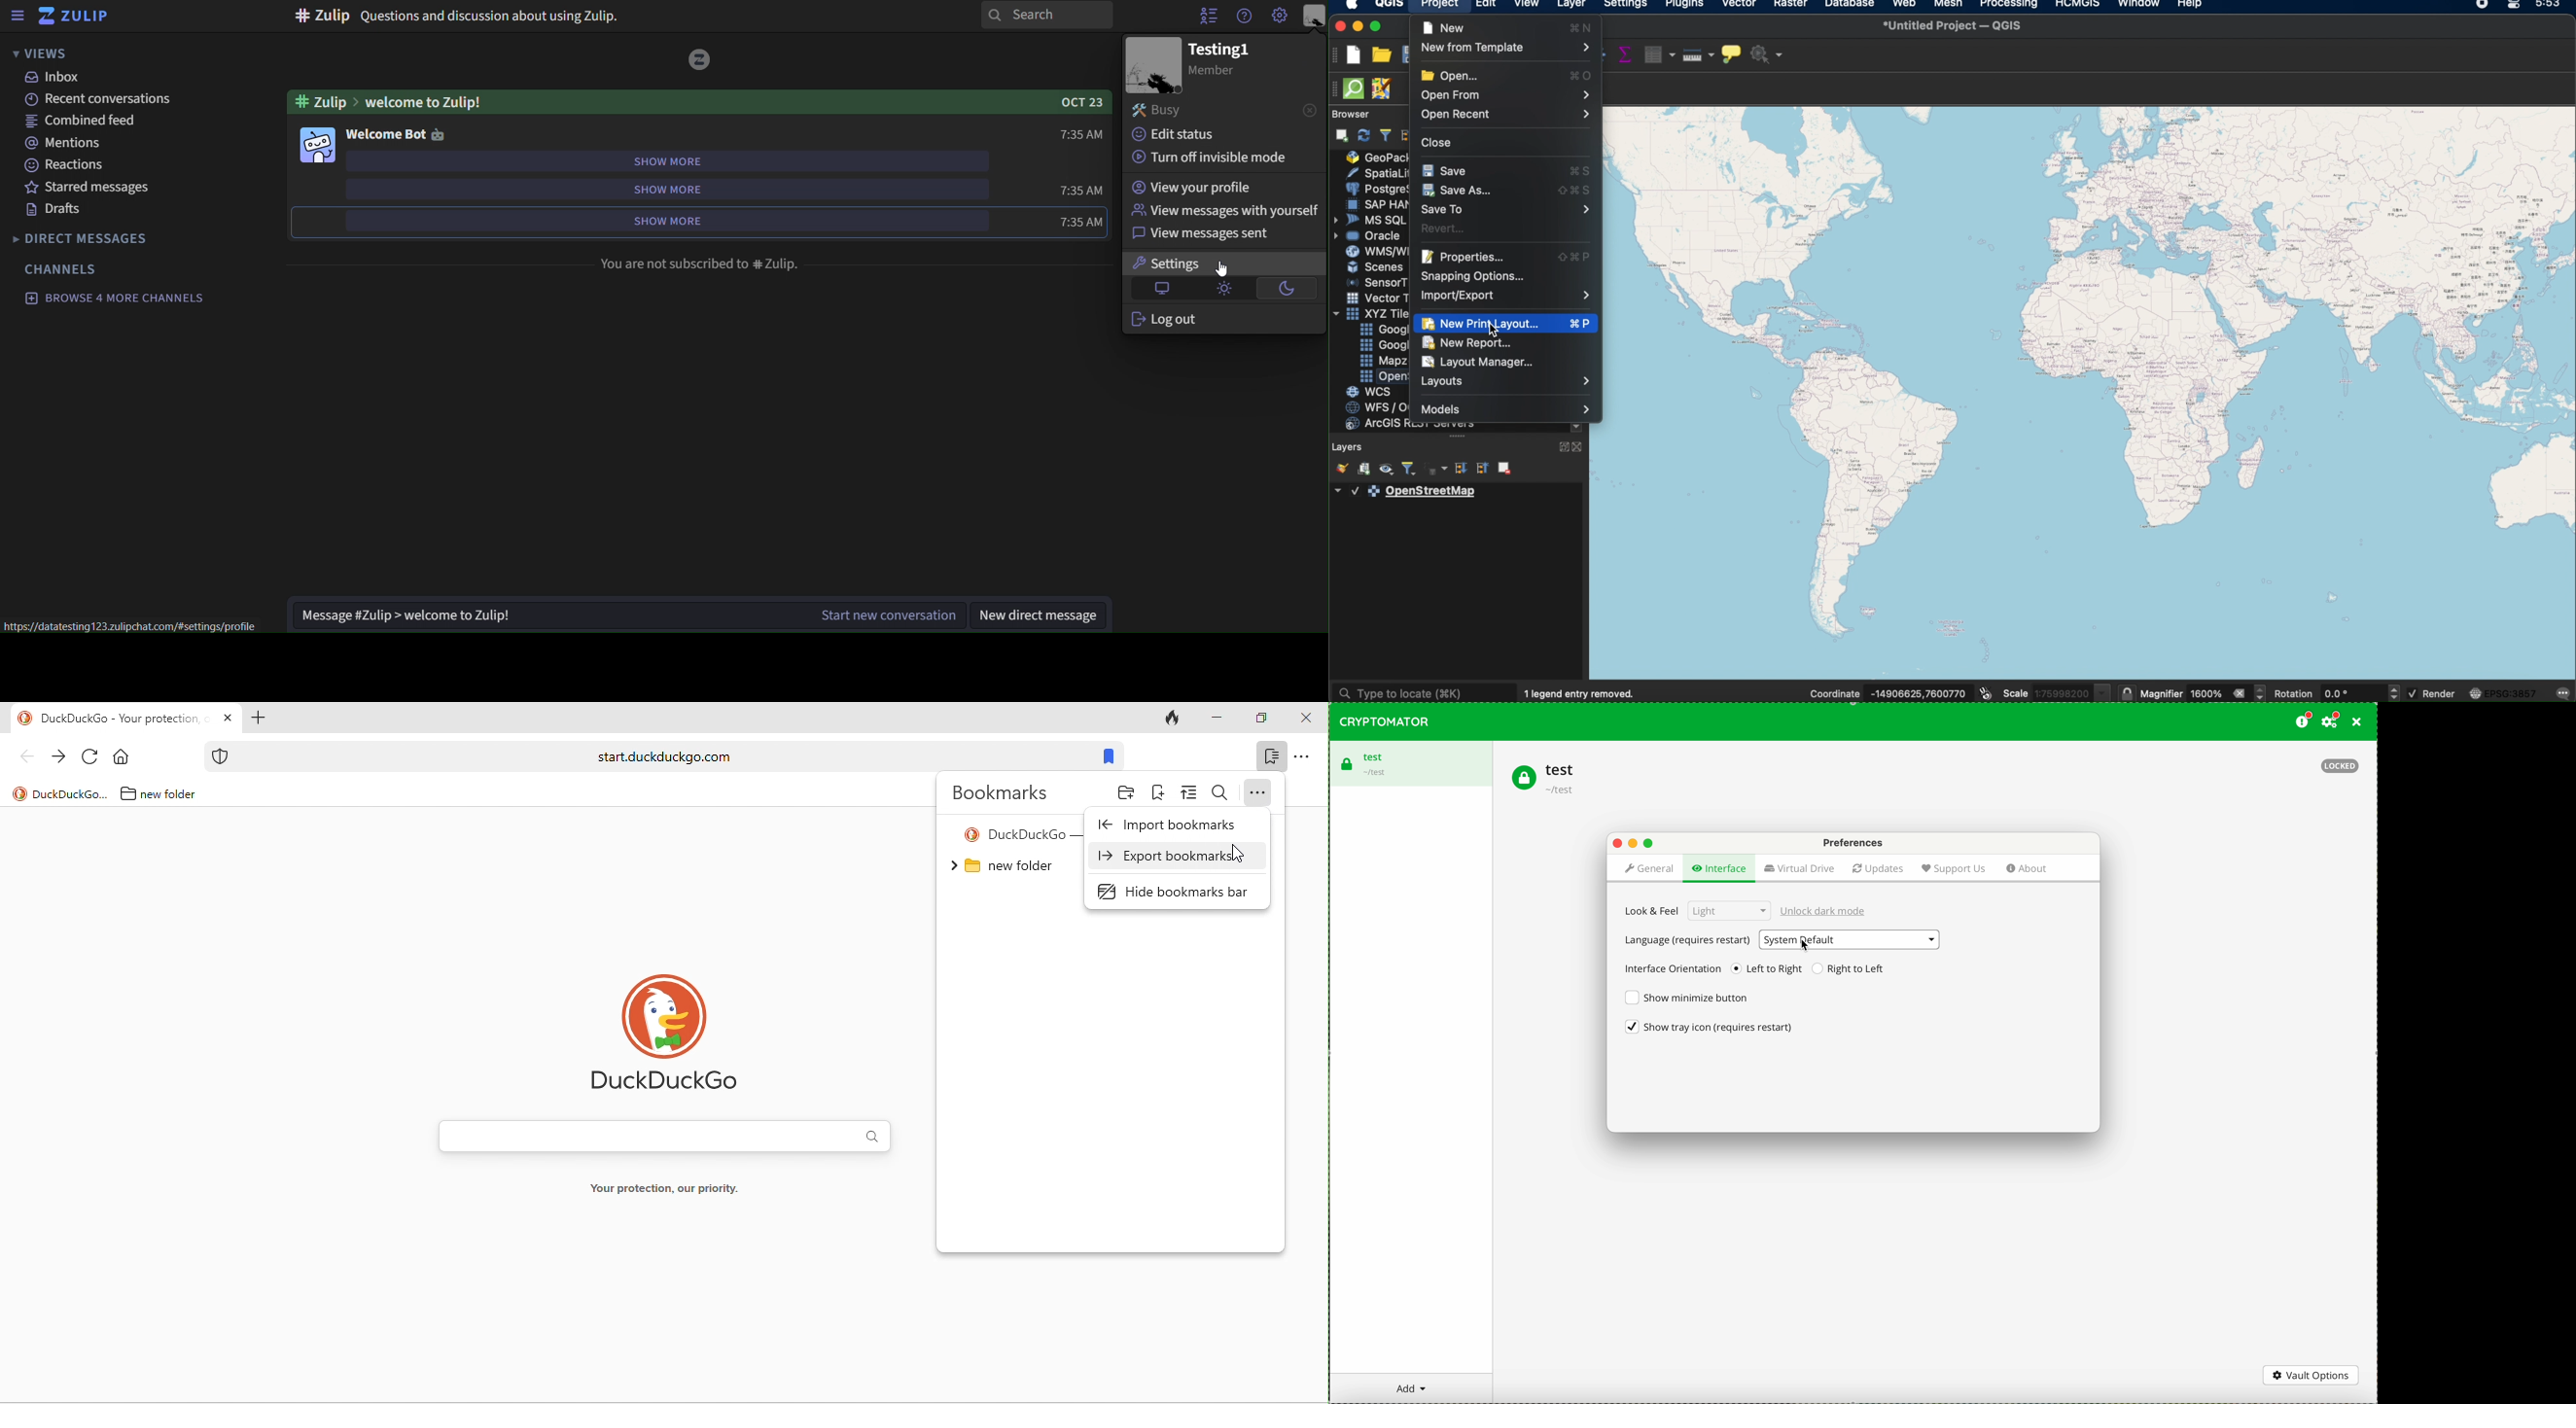 The width and height of the screenshot is (2576, 1428). I want to click on close, so click(1310, 109).